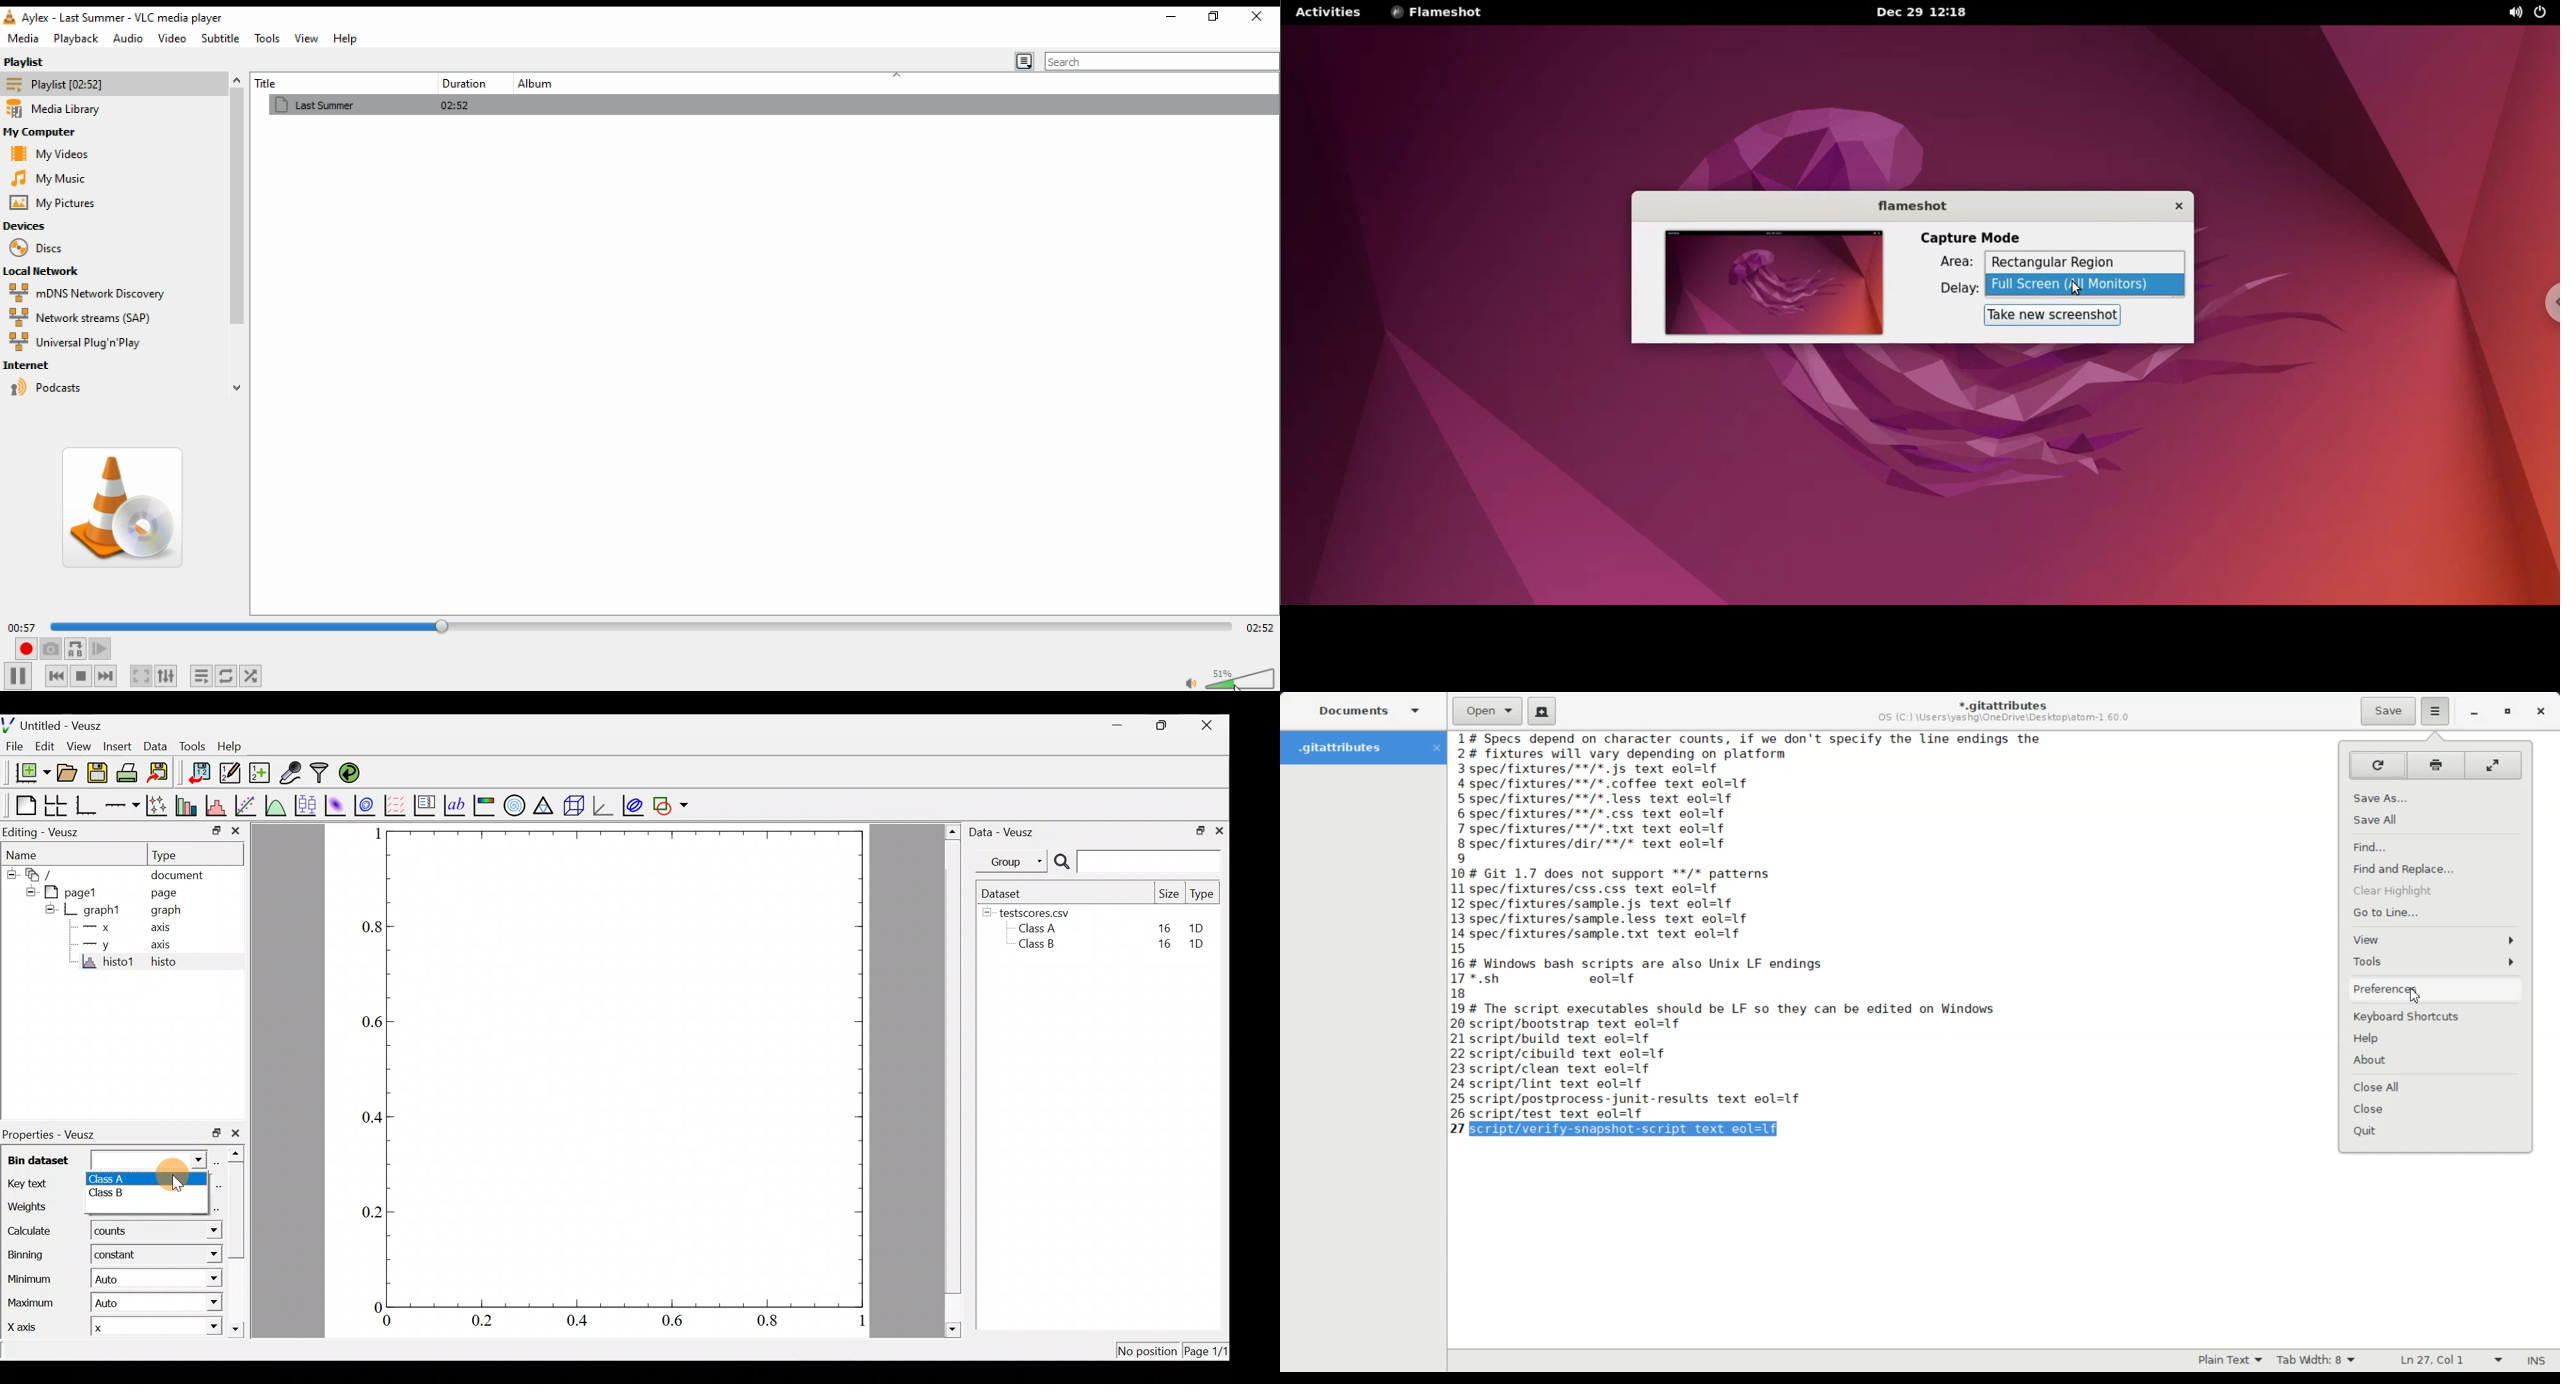 The height and width of the screenshot is (1400, 2576). I want to click on podcasts, so click(63, 388).